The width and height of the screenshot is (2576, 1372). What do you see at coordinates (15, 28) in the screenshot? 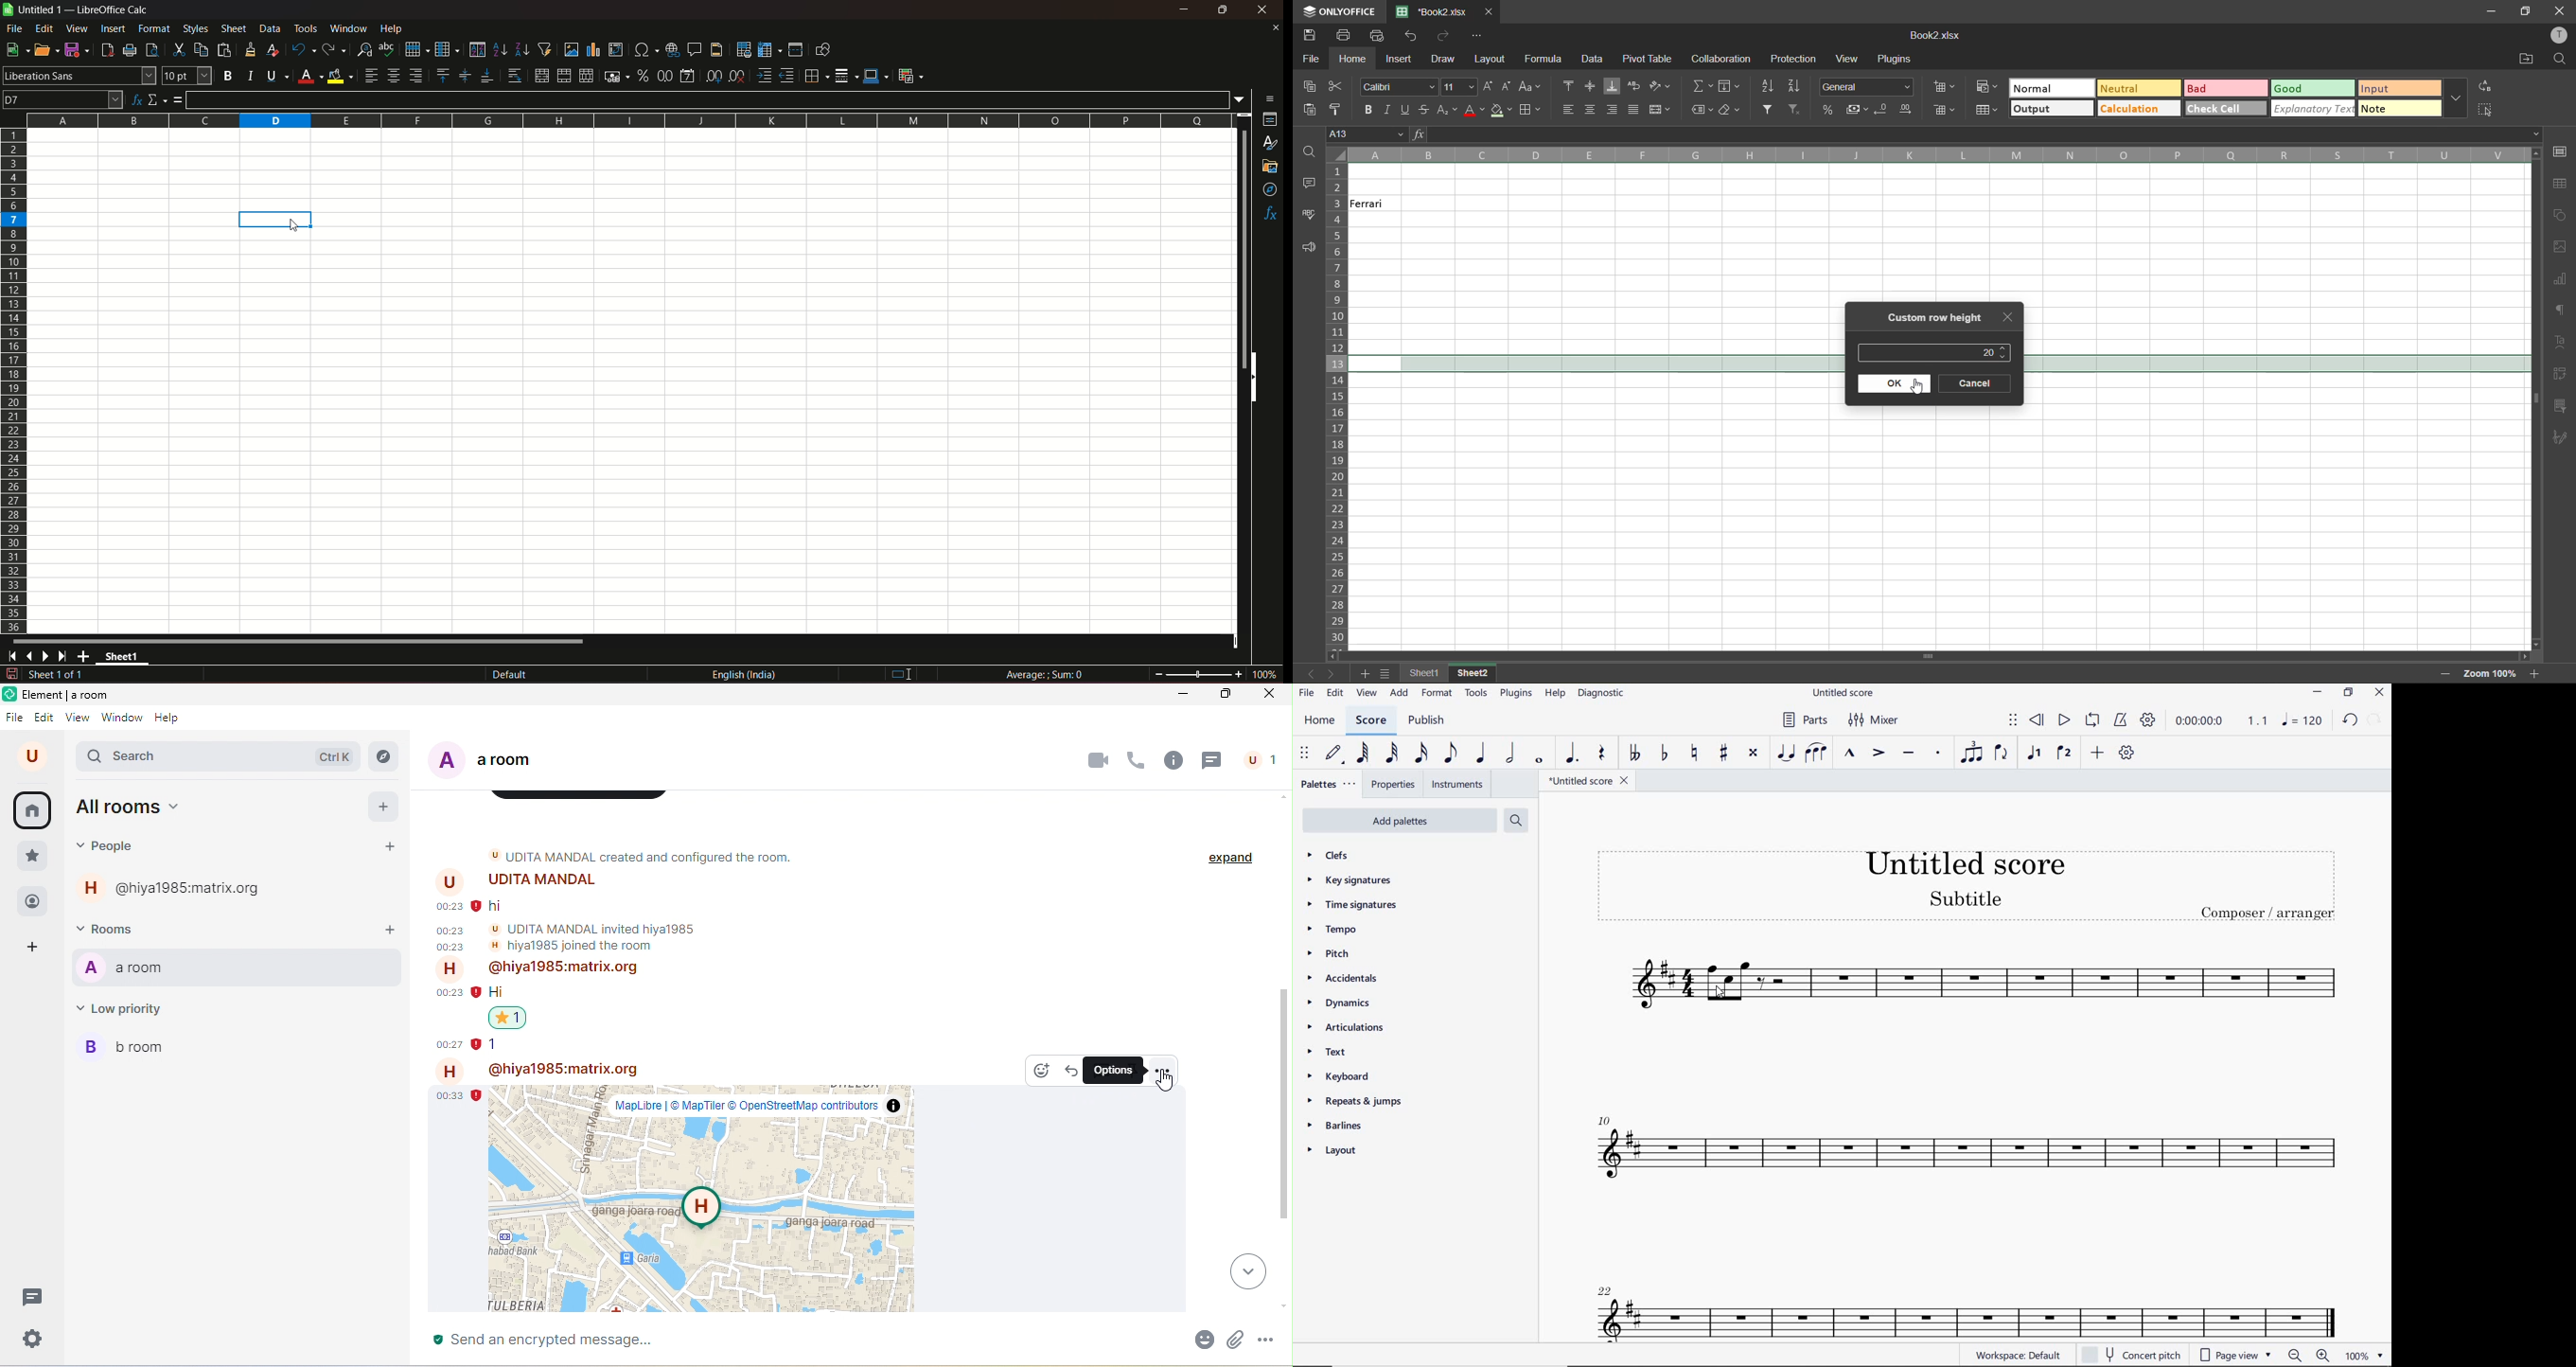
I see `file` at bounding box center [15, 28].